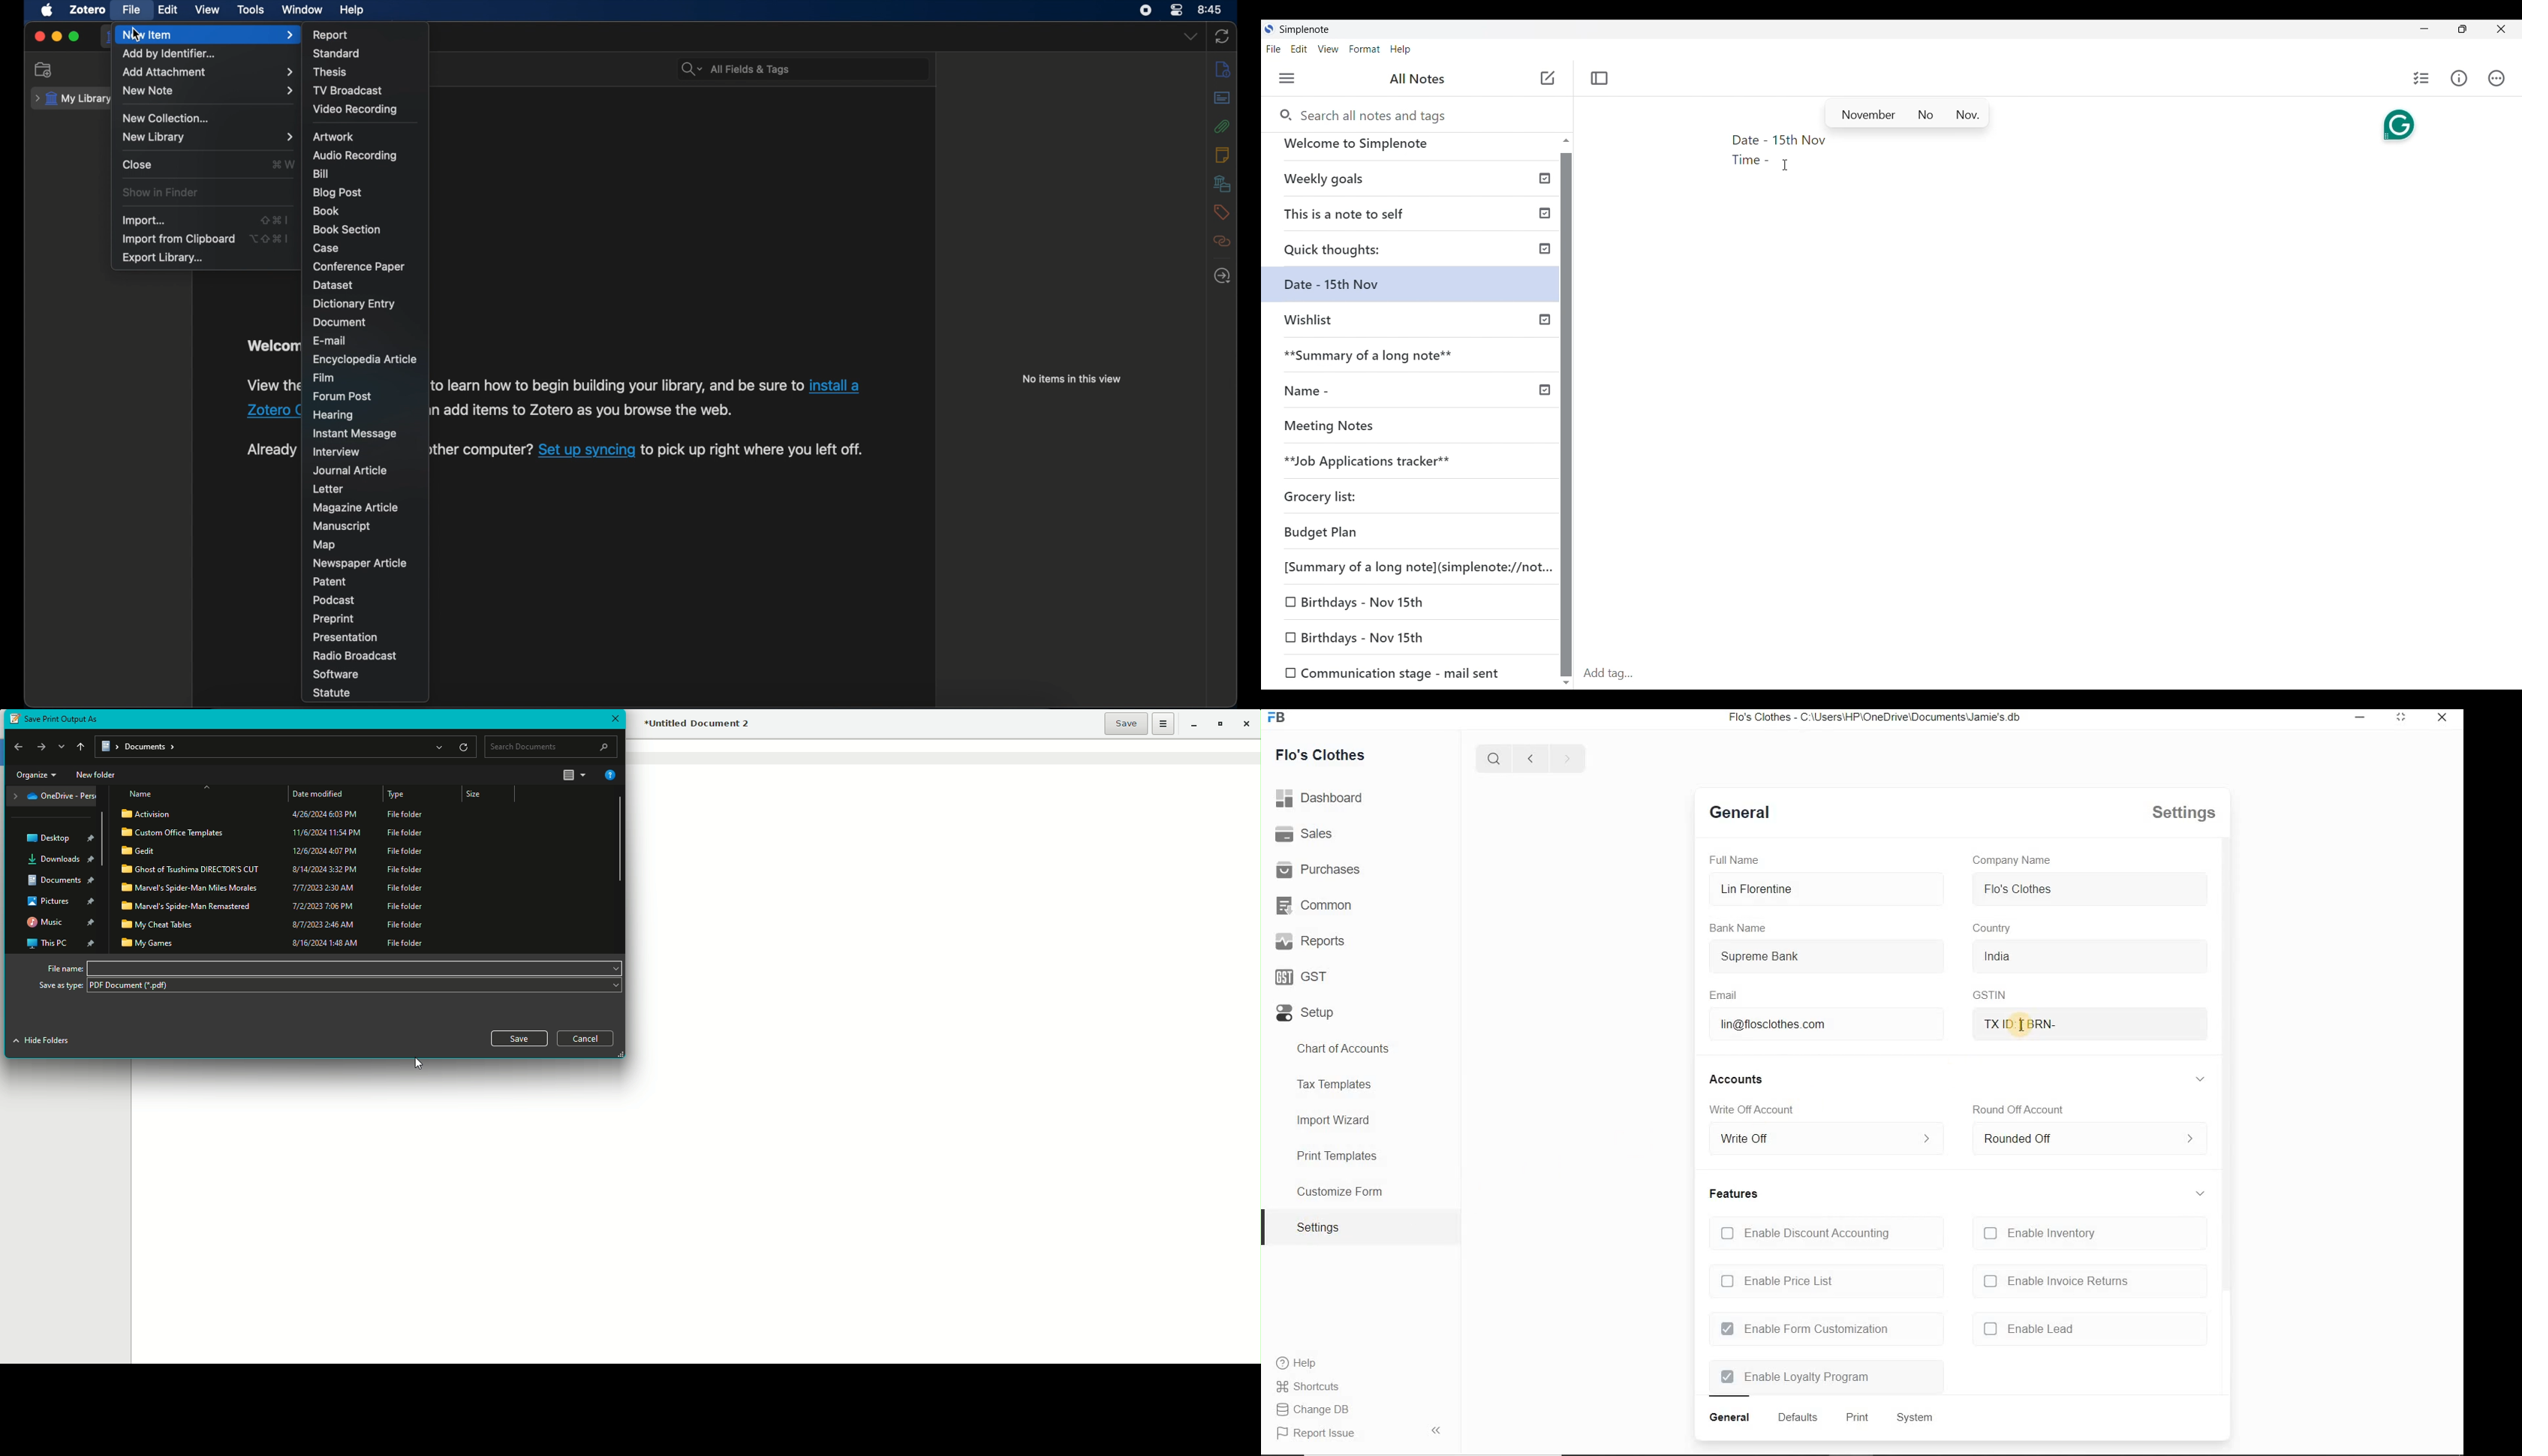 The height and width of the screenshot is (1456, 2548). I want to click on dataset, so click(334, 285).